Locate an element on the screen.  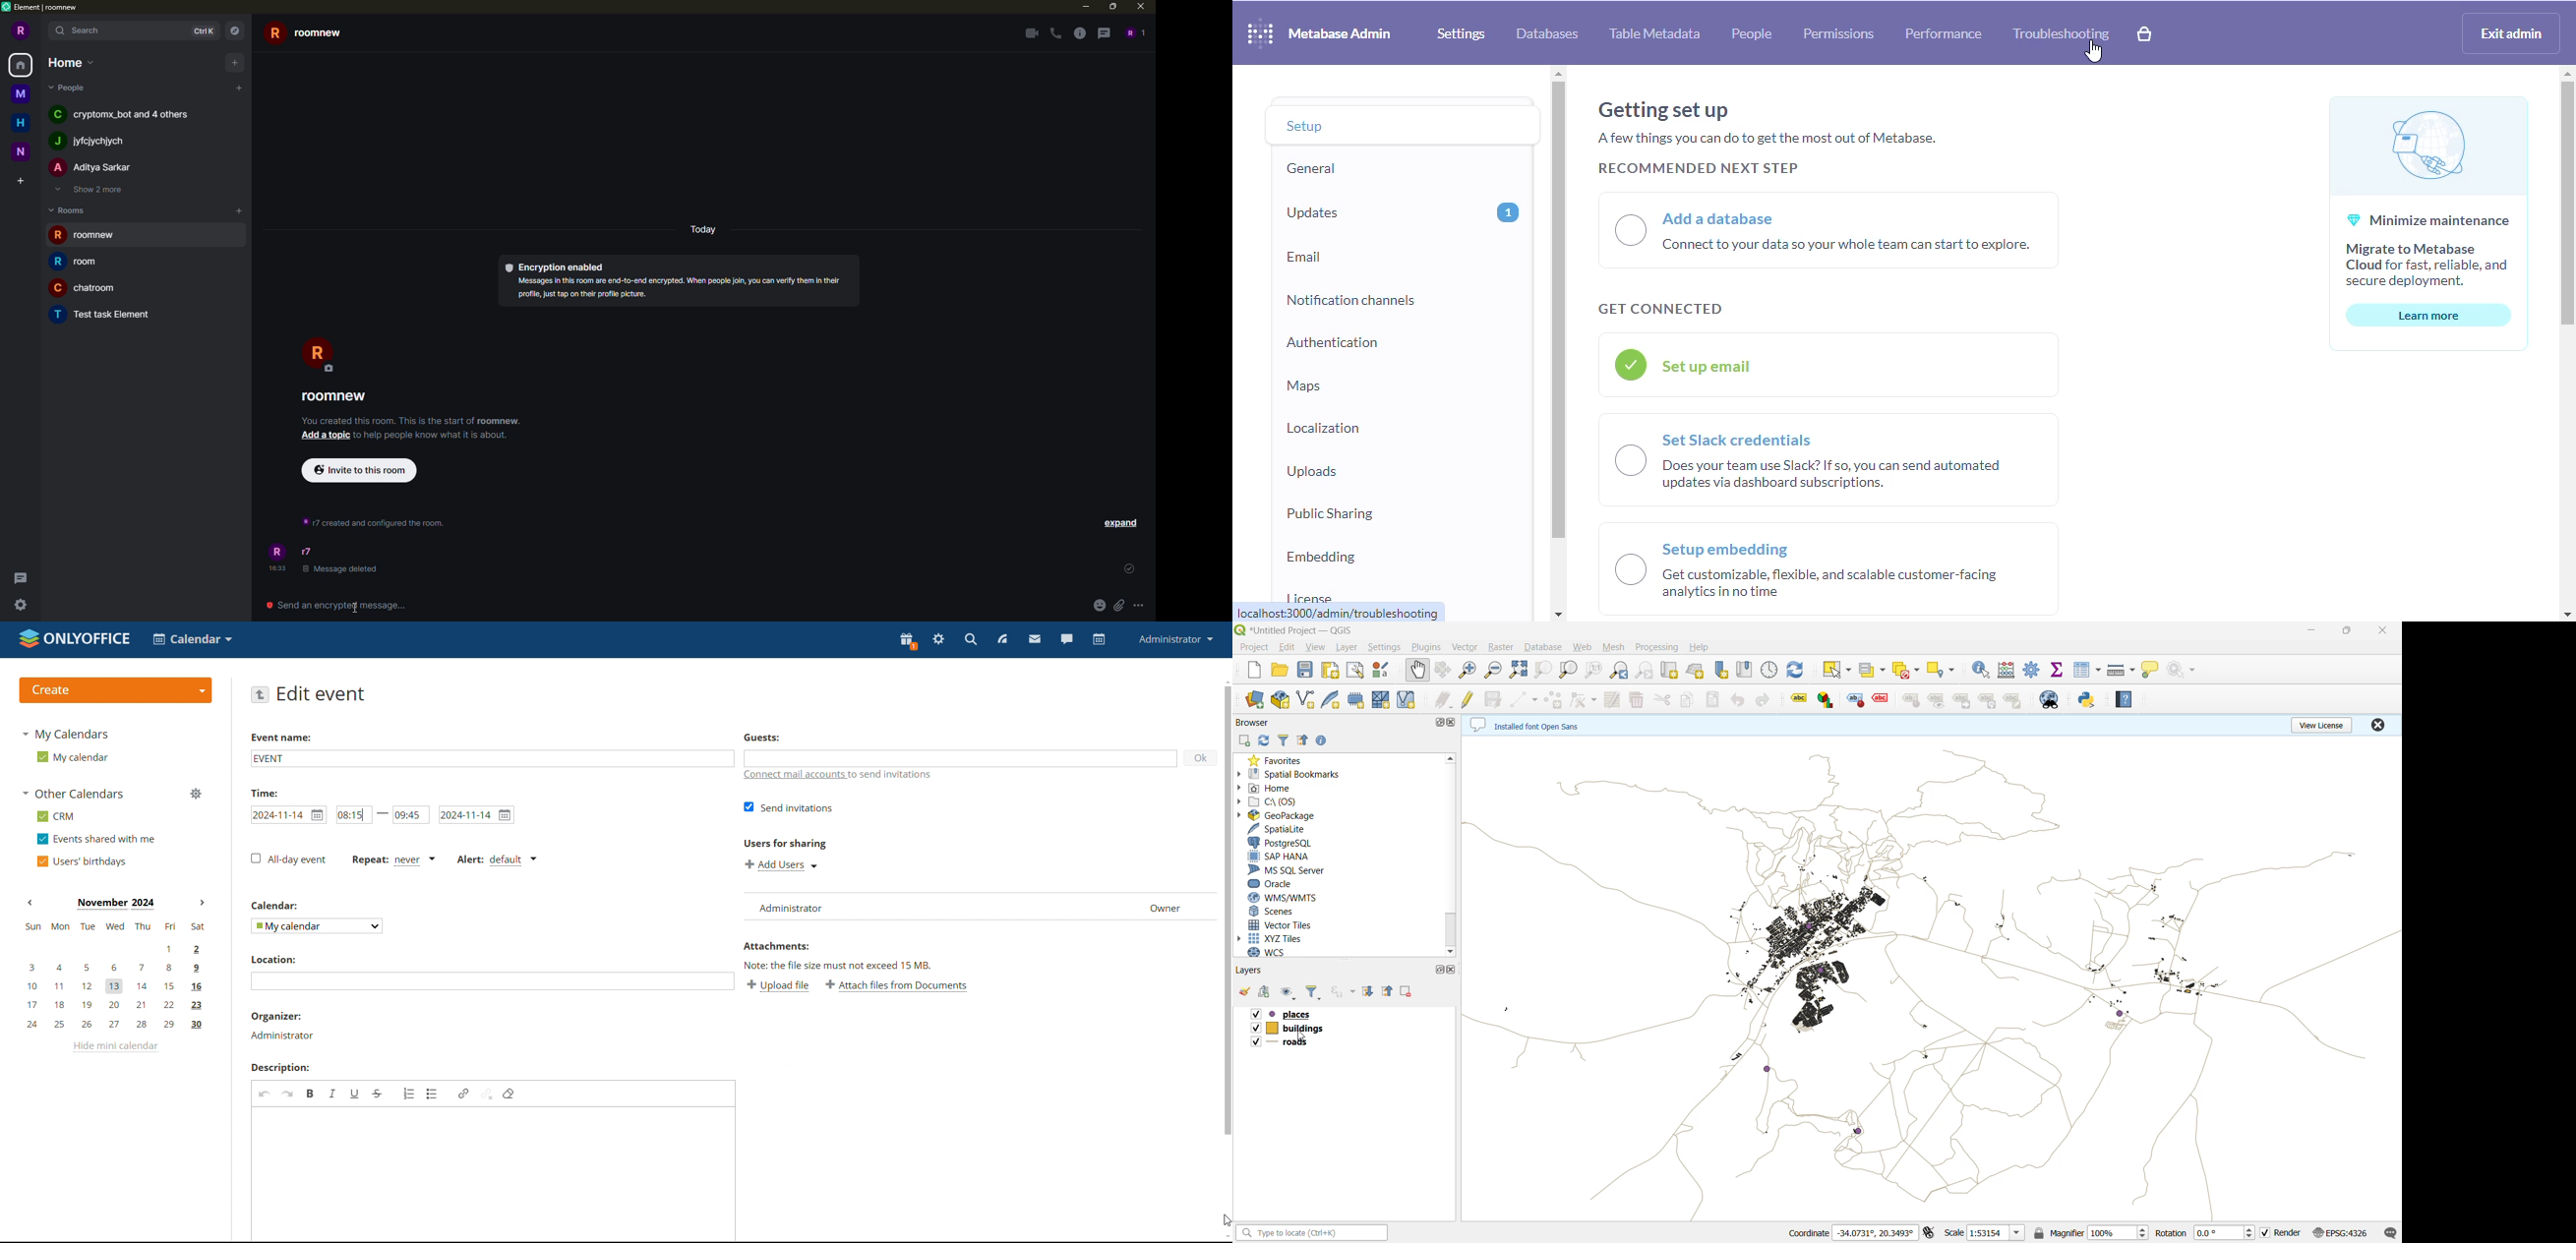
crs is located at coordinates (2347, 1232).